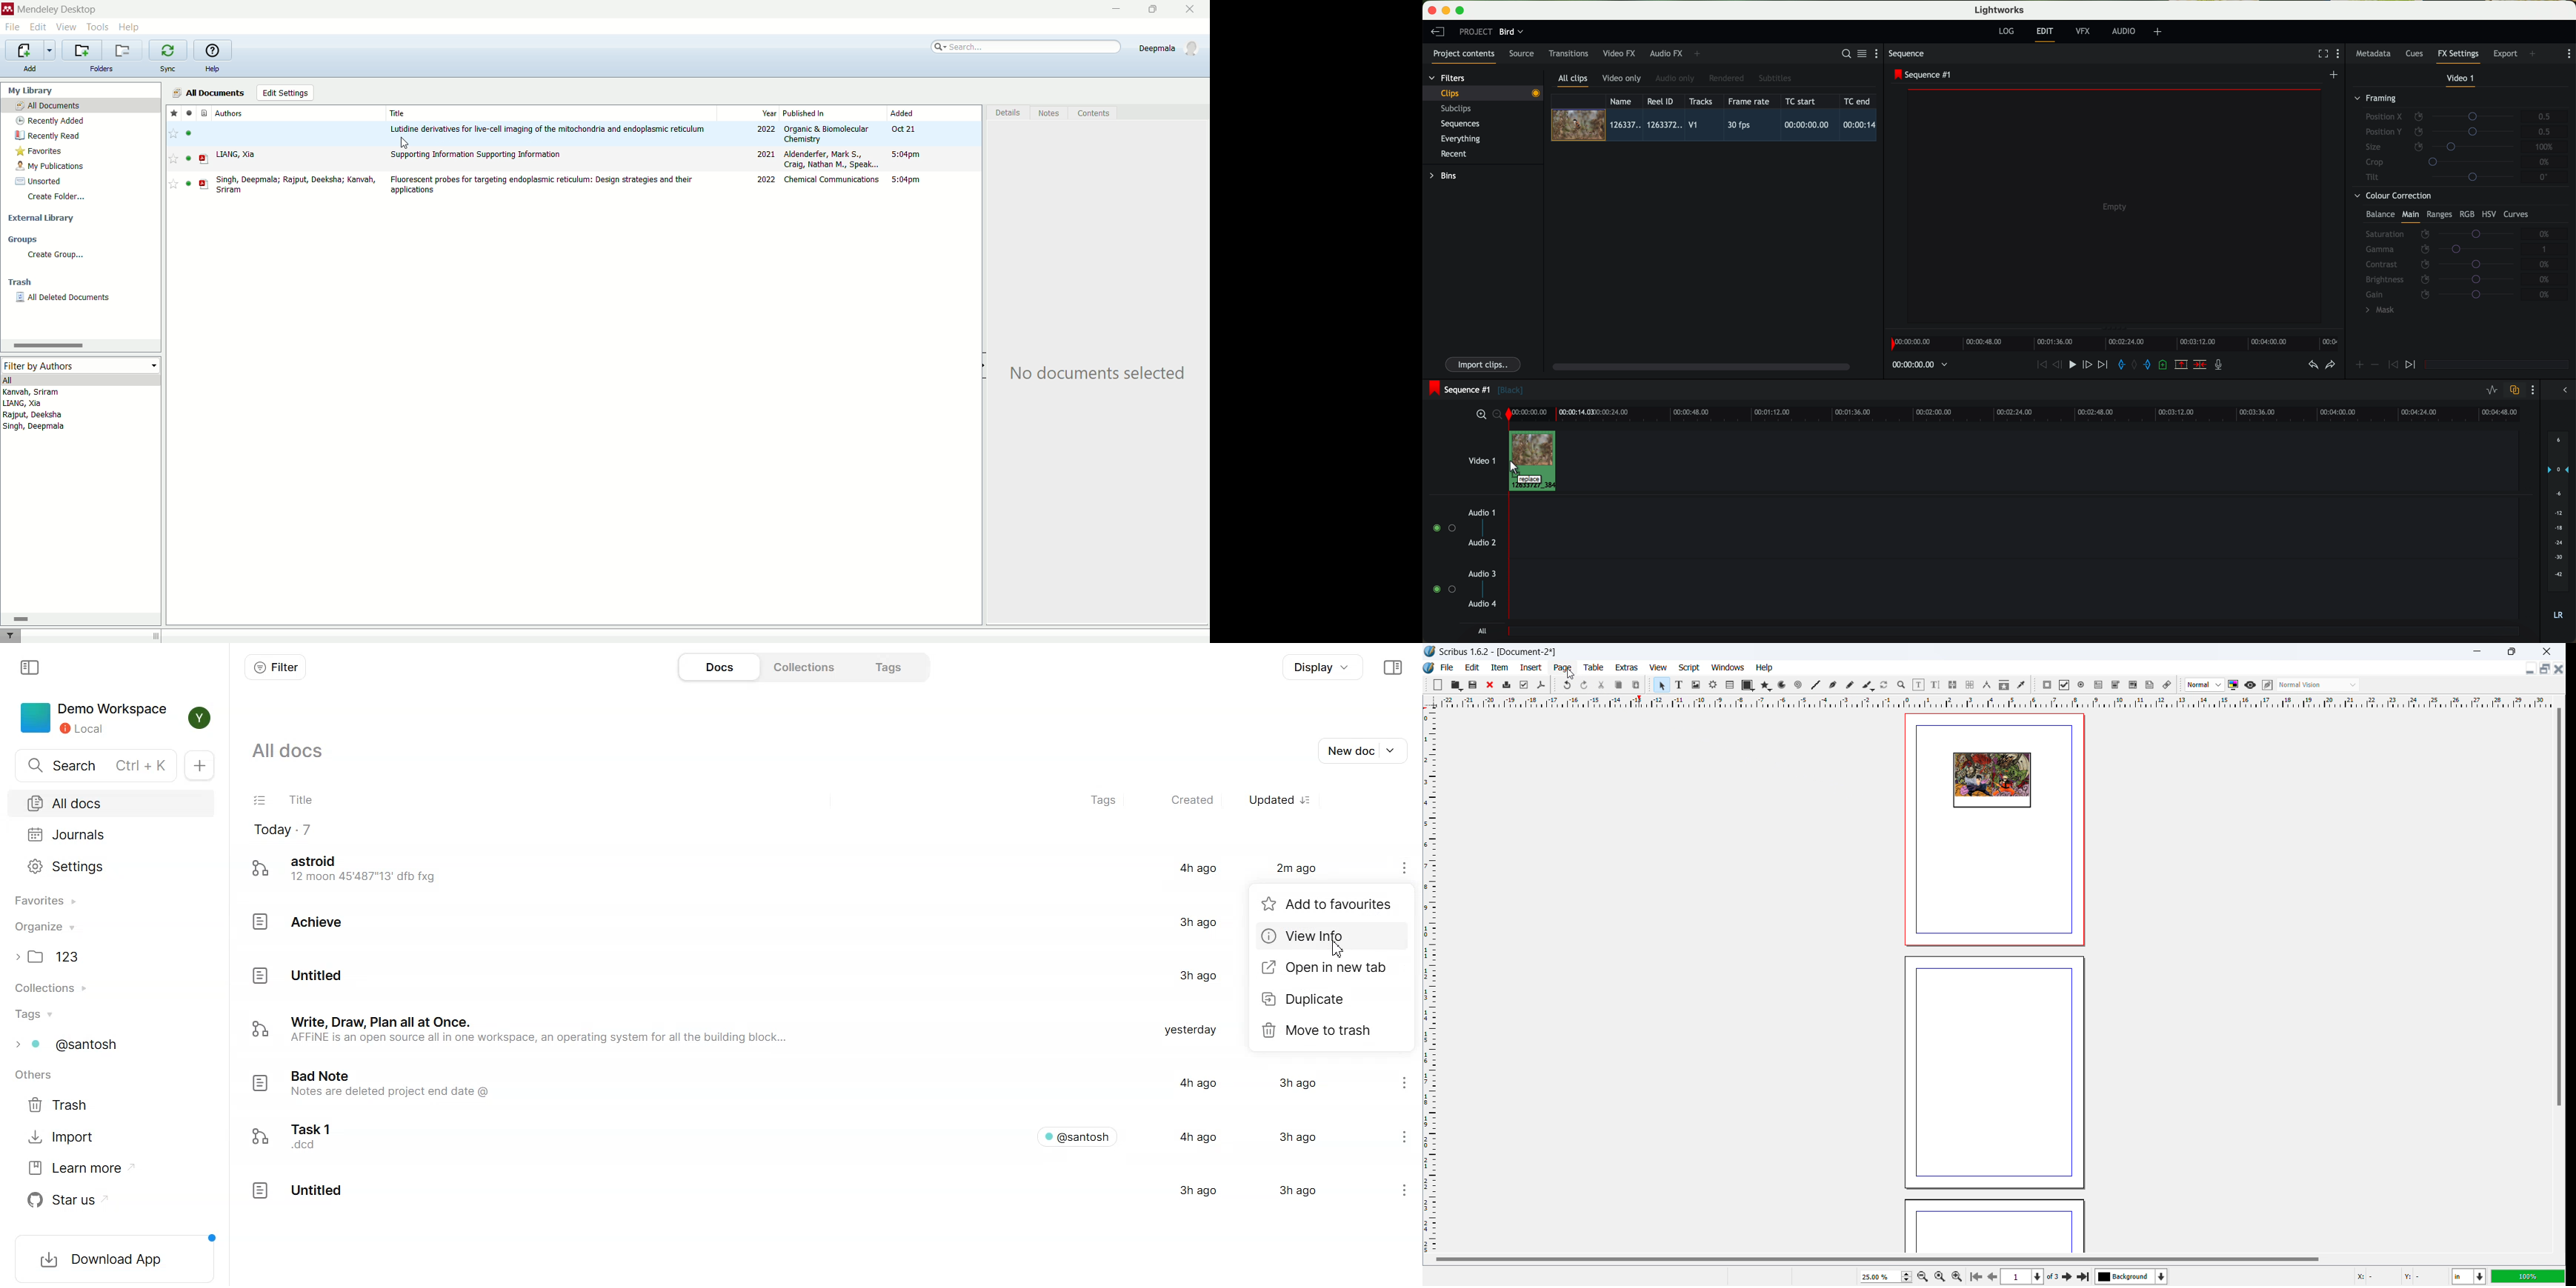 The width and height of the screenshot is (2576, 1288). Describe the element at coordinates (67, 28) in the screenshot. I see `view` at that location.